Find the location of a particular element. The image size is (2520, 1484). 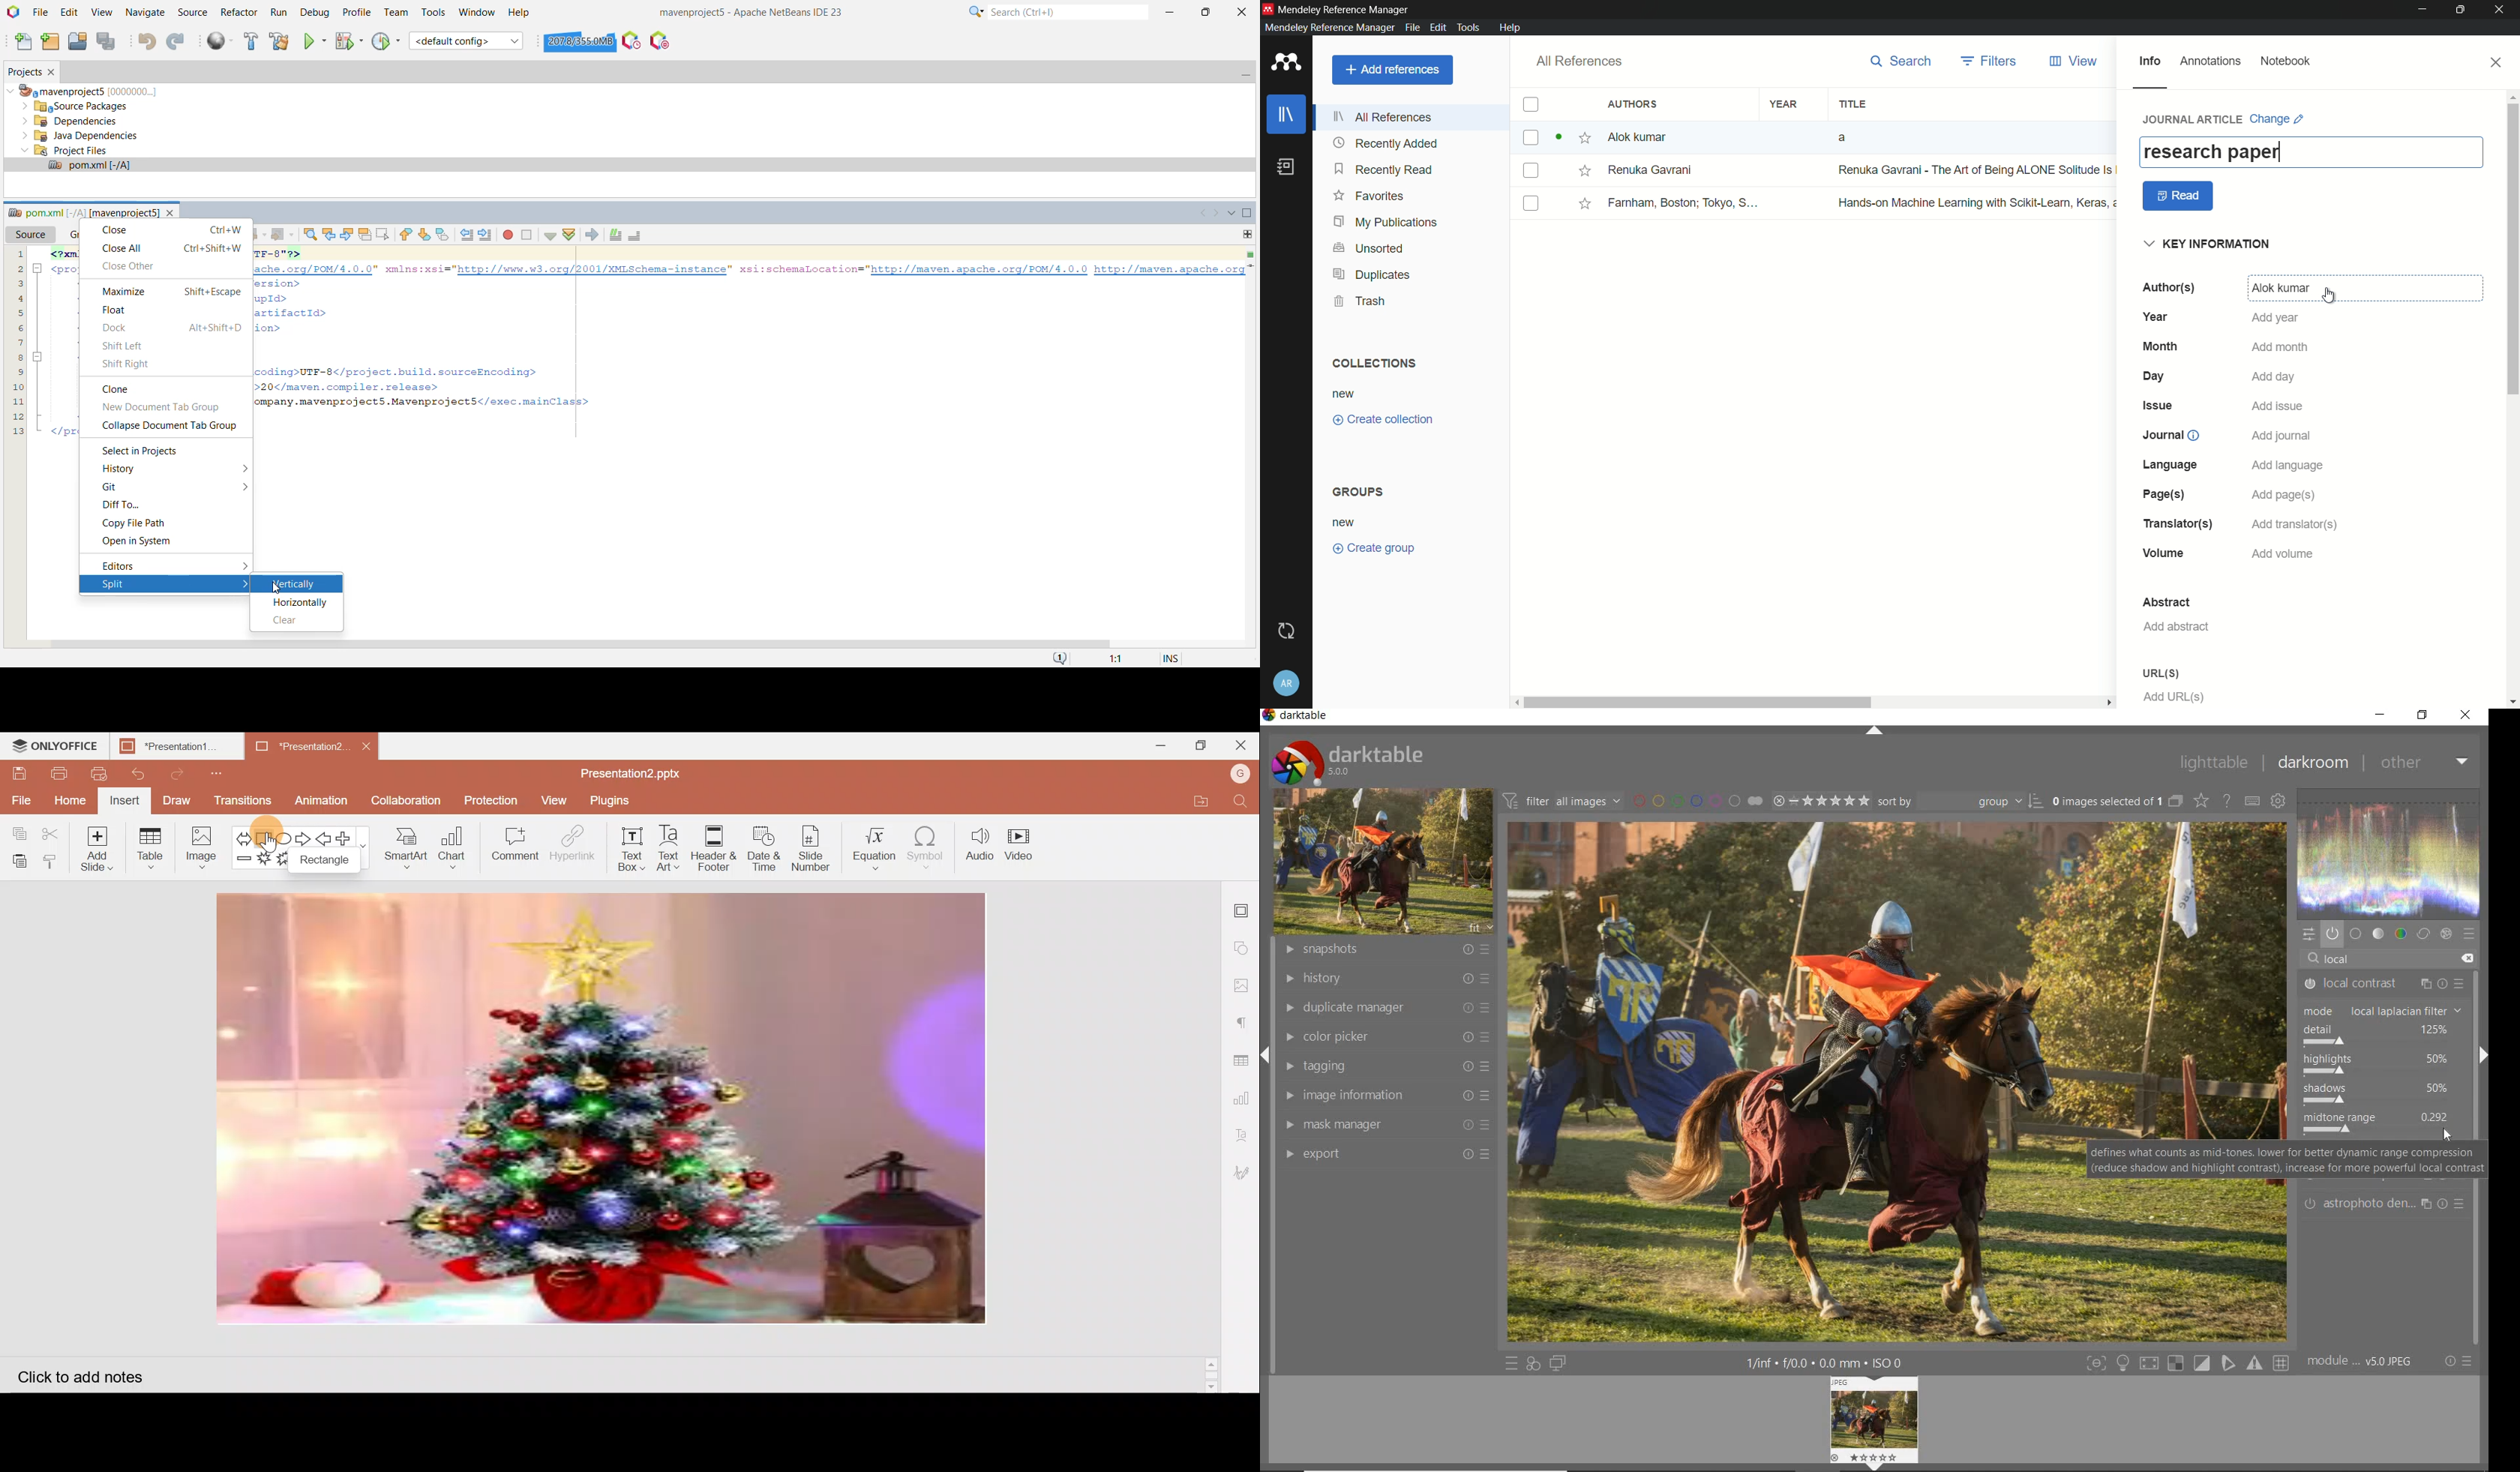

journal is located at coordinates (2169, 435).